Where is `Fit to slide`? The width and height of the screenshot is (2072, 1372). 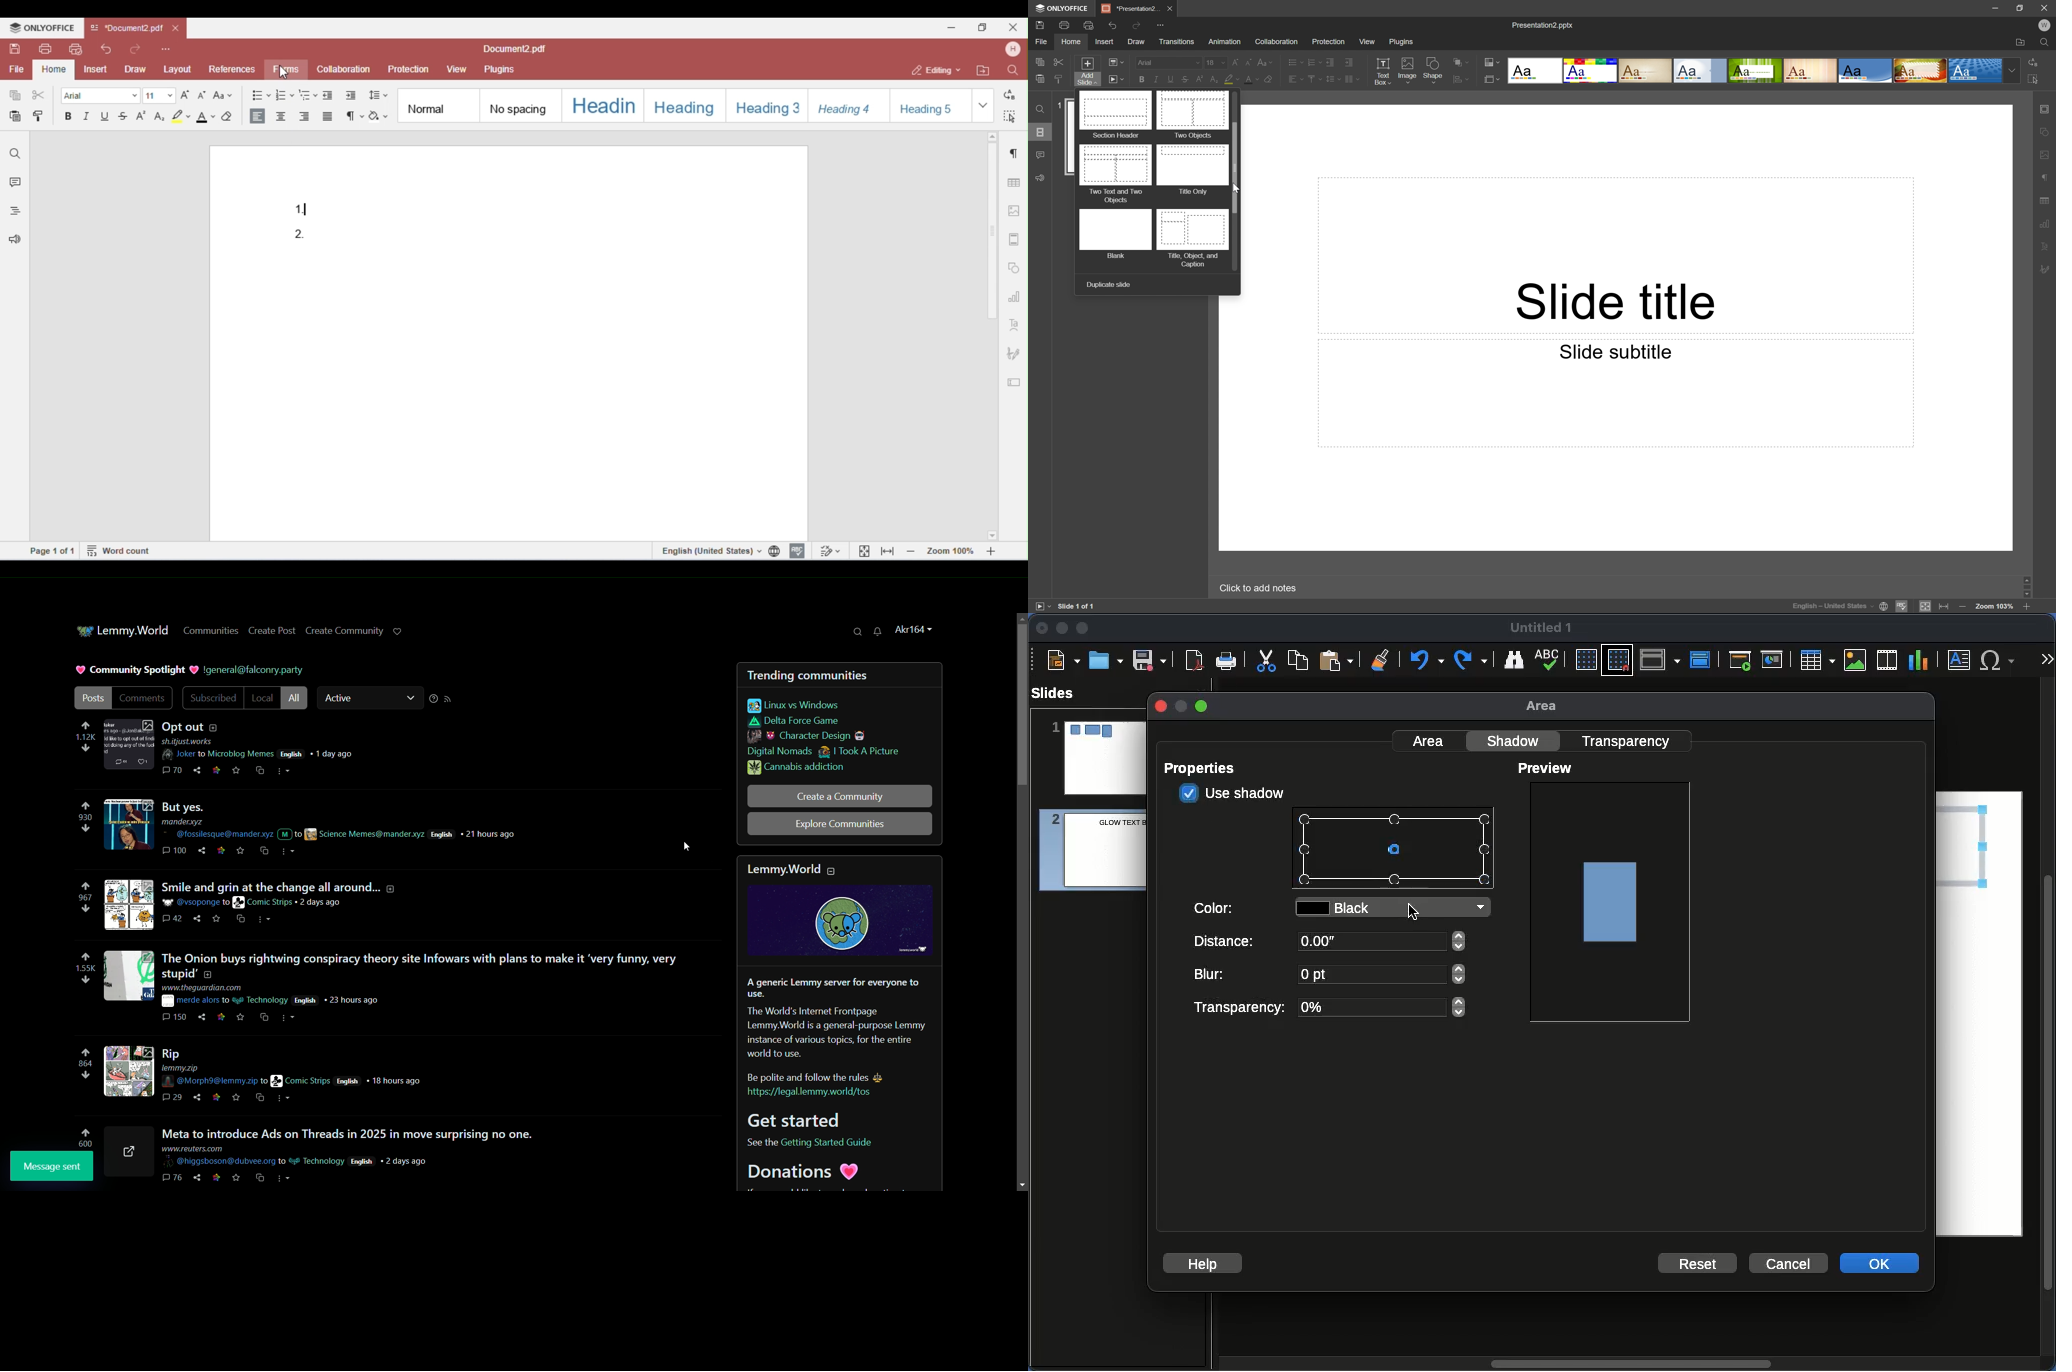 Fit to slide is located at coordinates (1925, 606).